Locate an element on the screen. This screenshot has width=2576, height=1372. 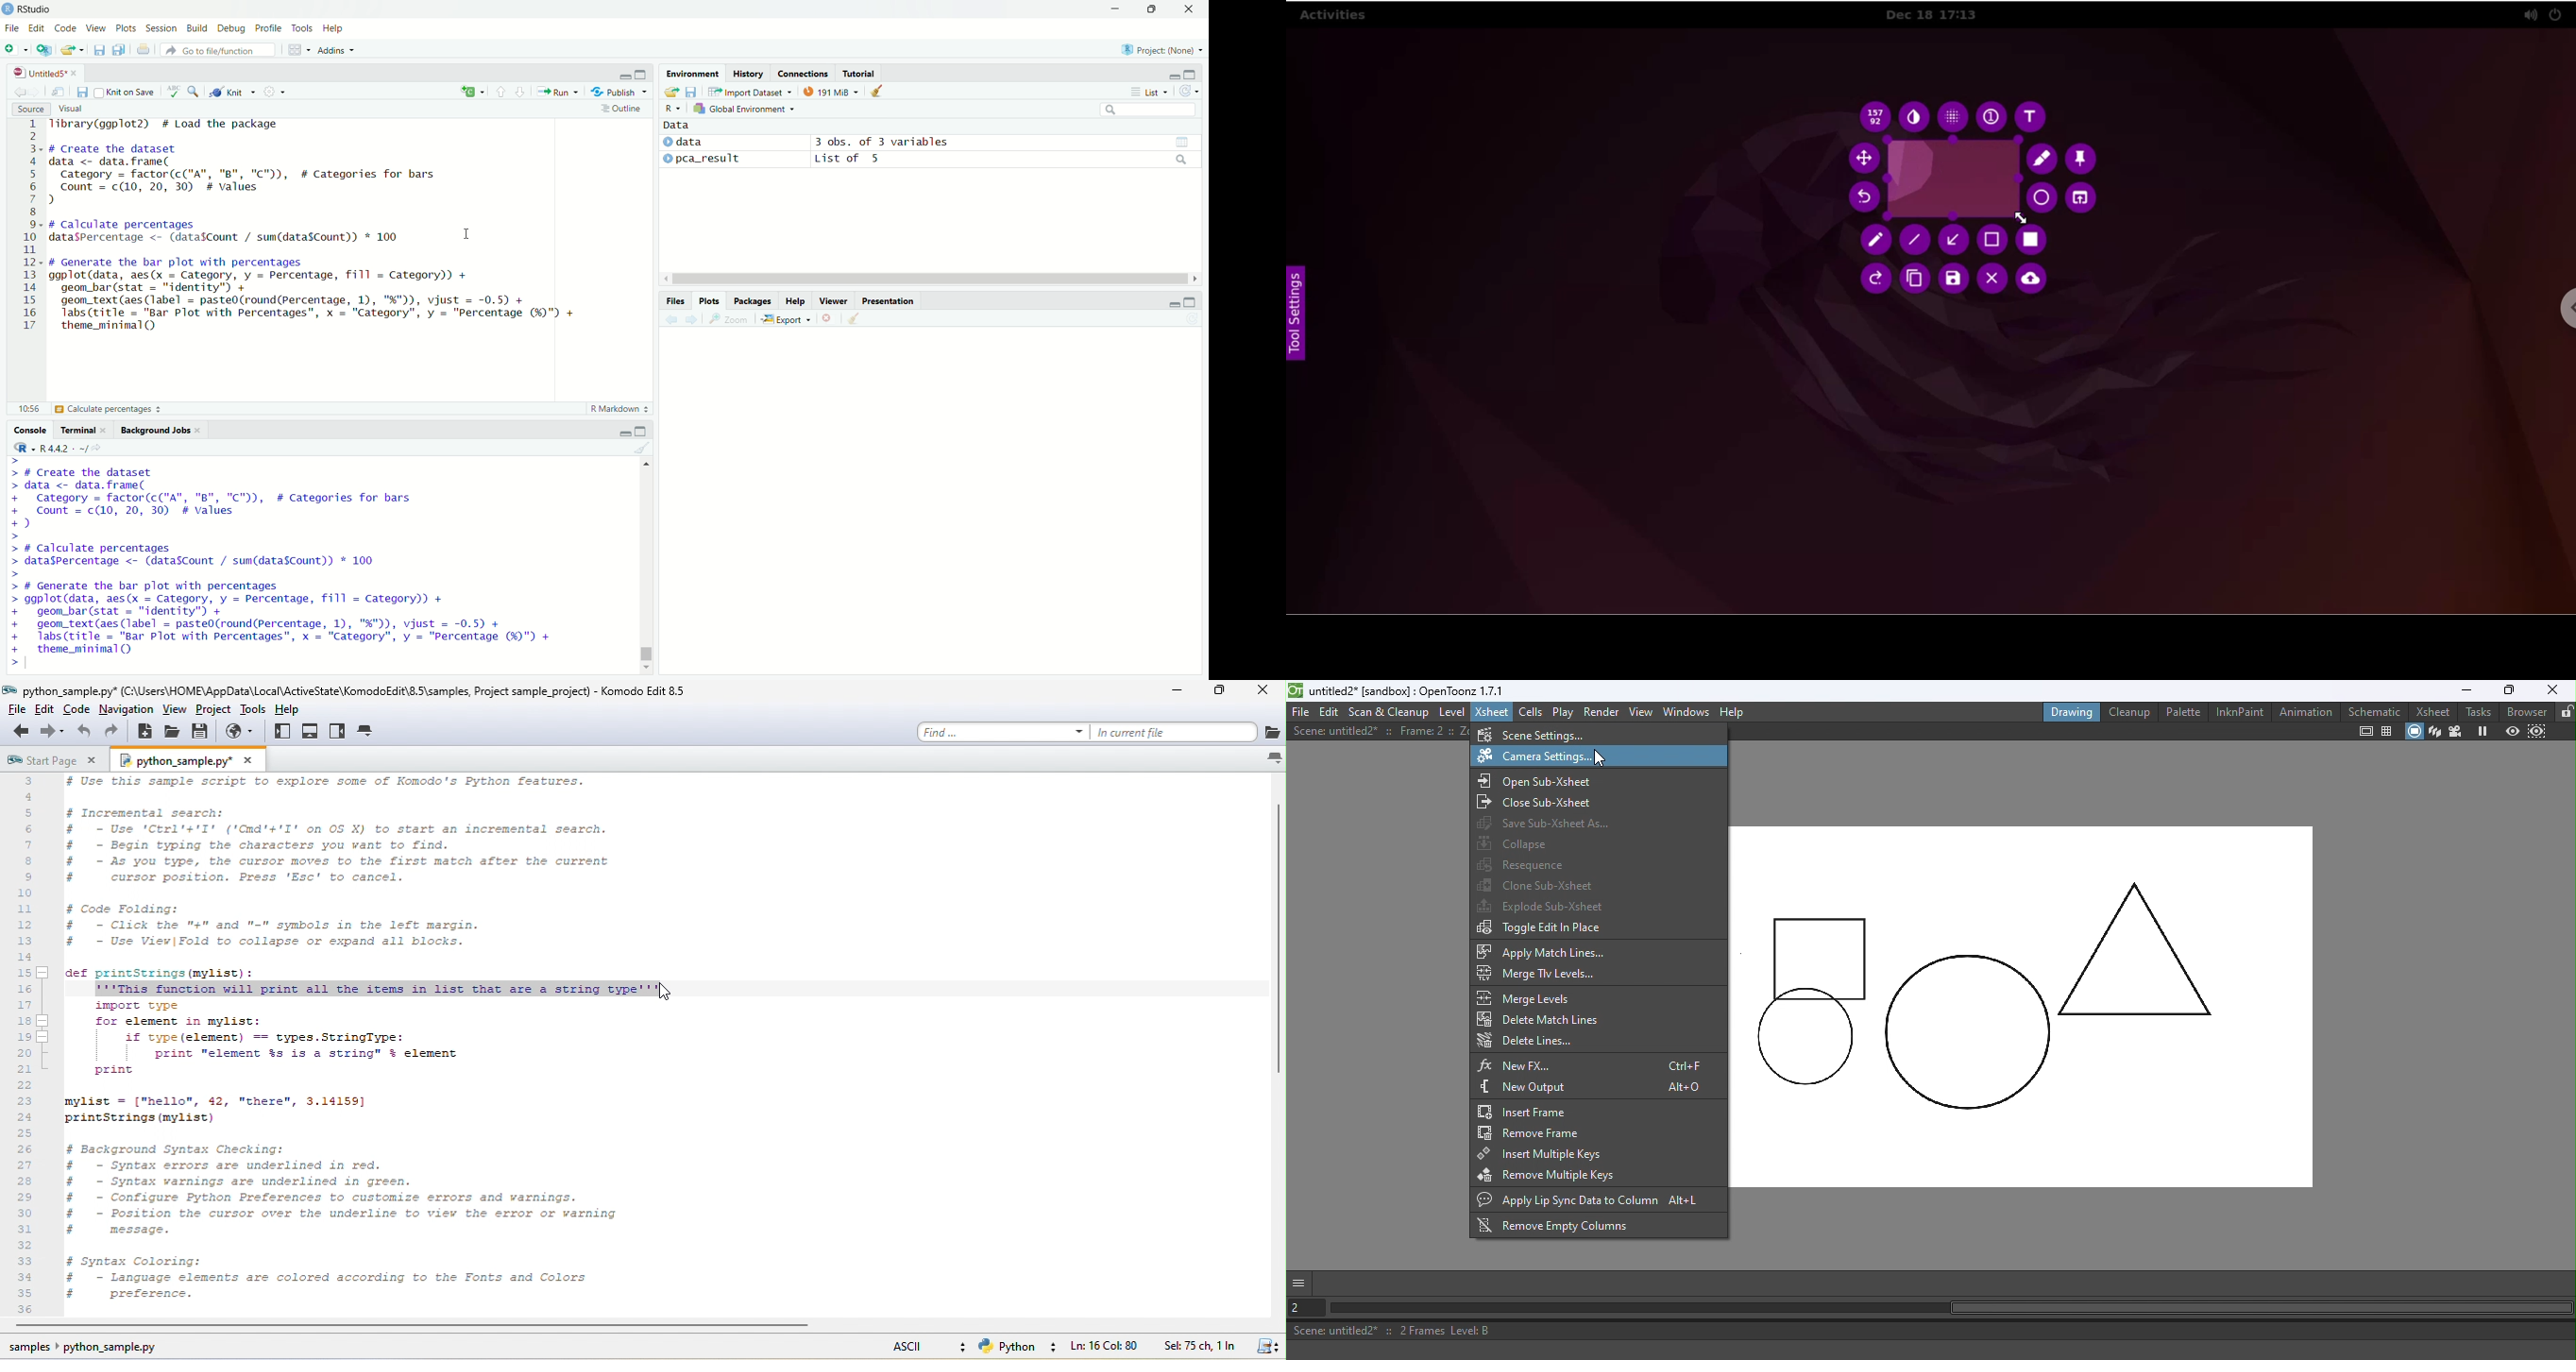
search is located at coordinates (1147, 109).